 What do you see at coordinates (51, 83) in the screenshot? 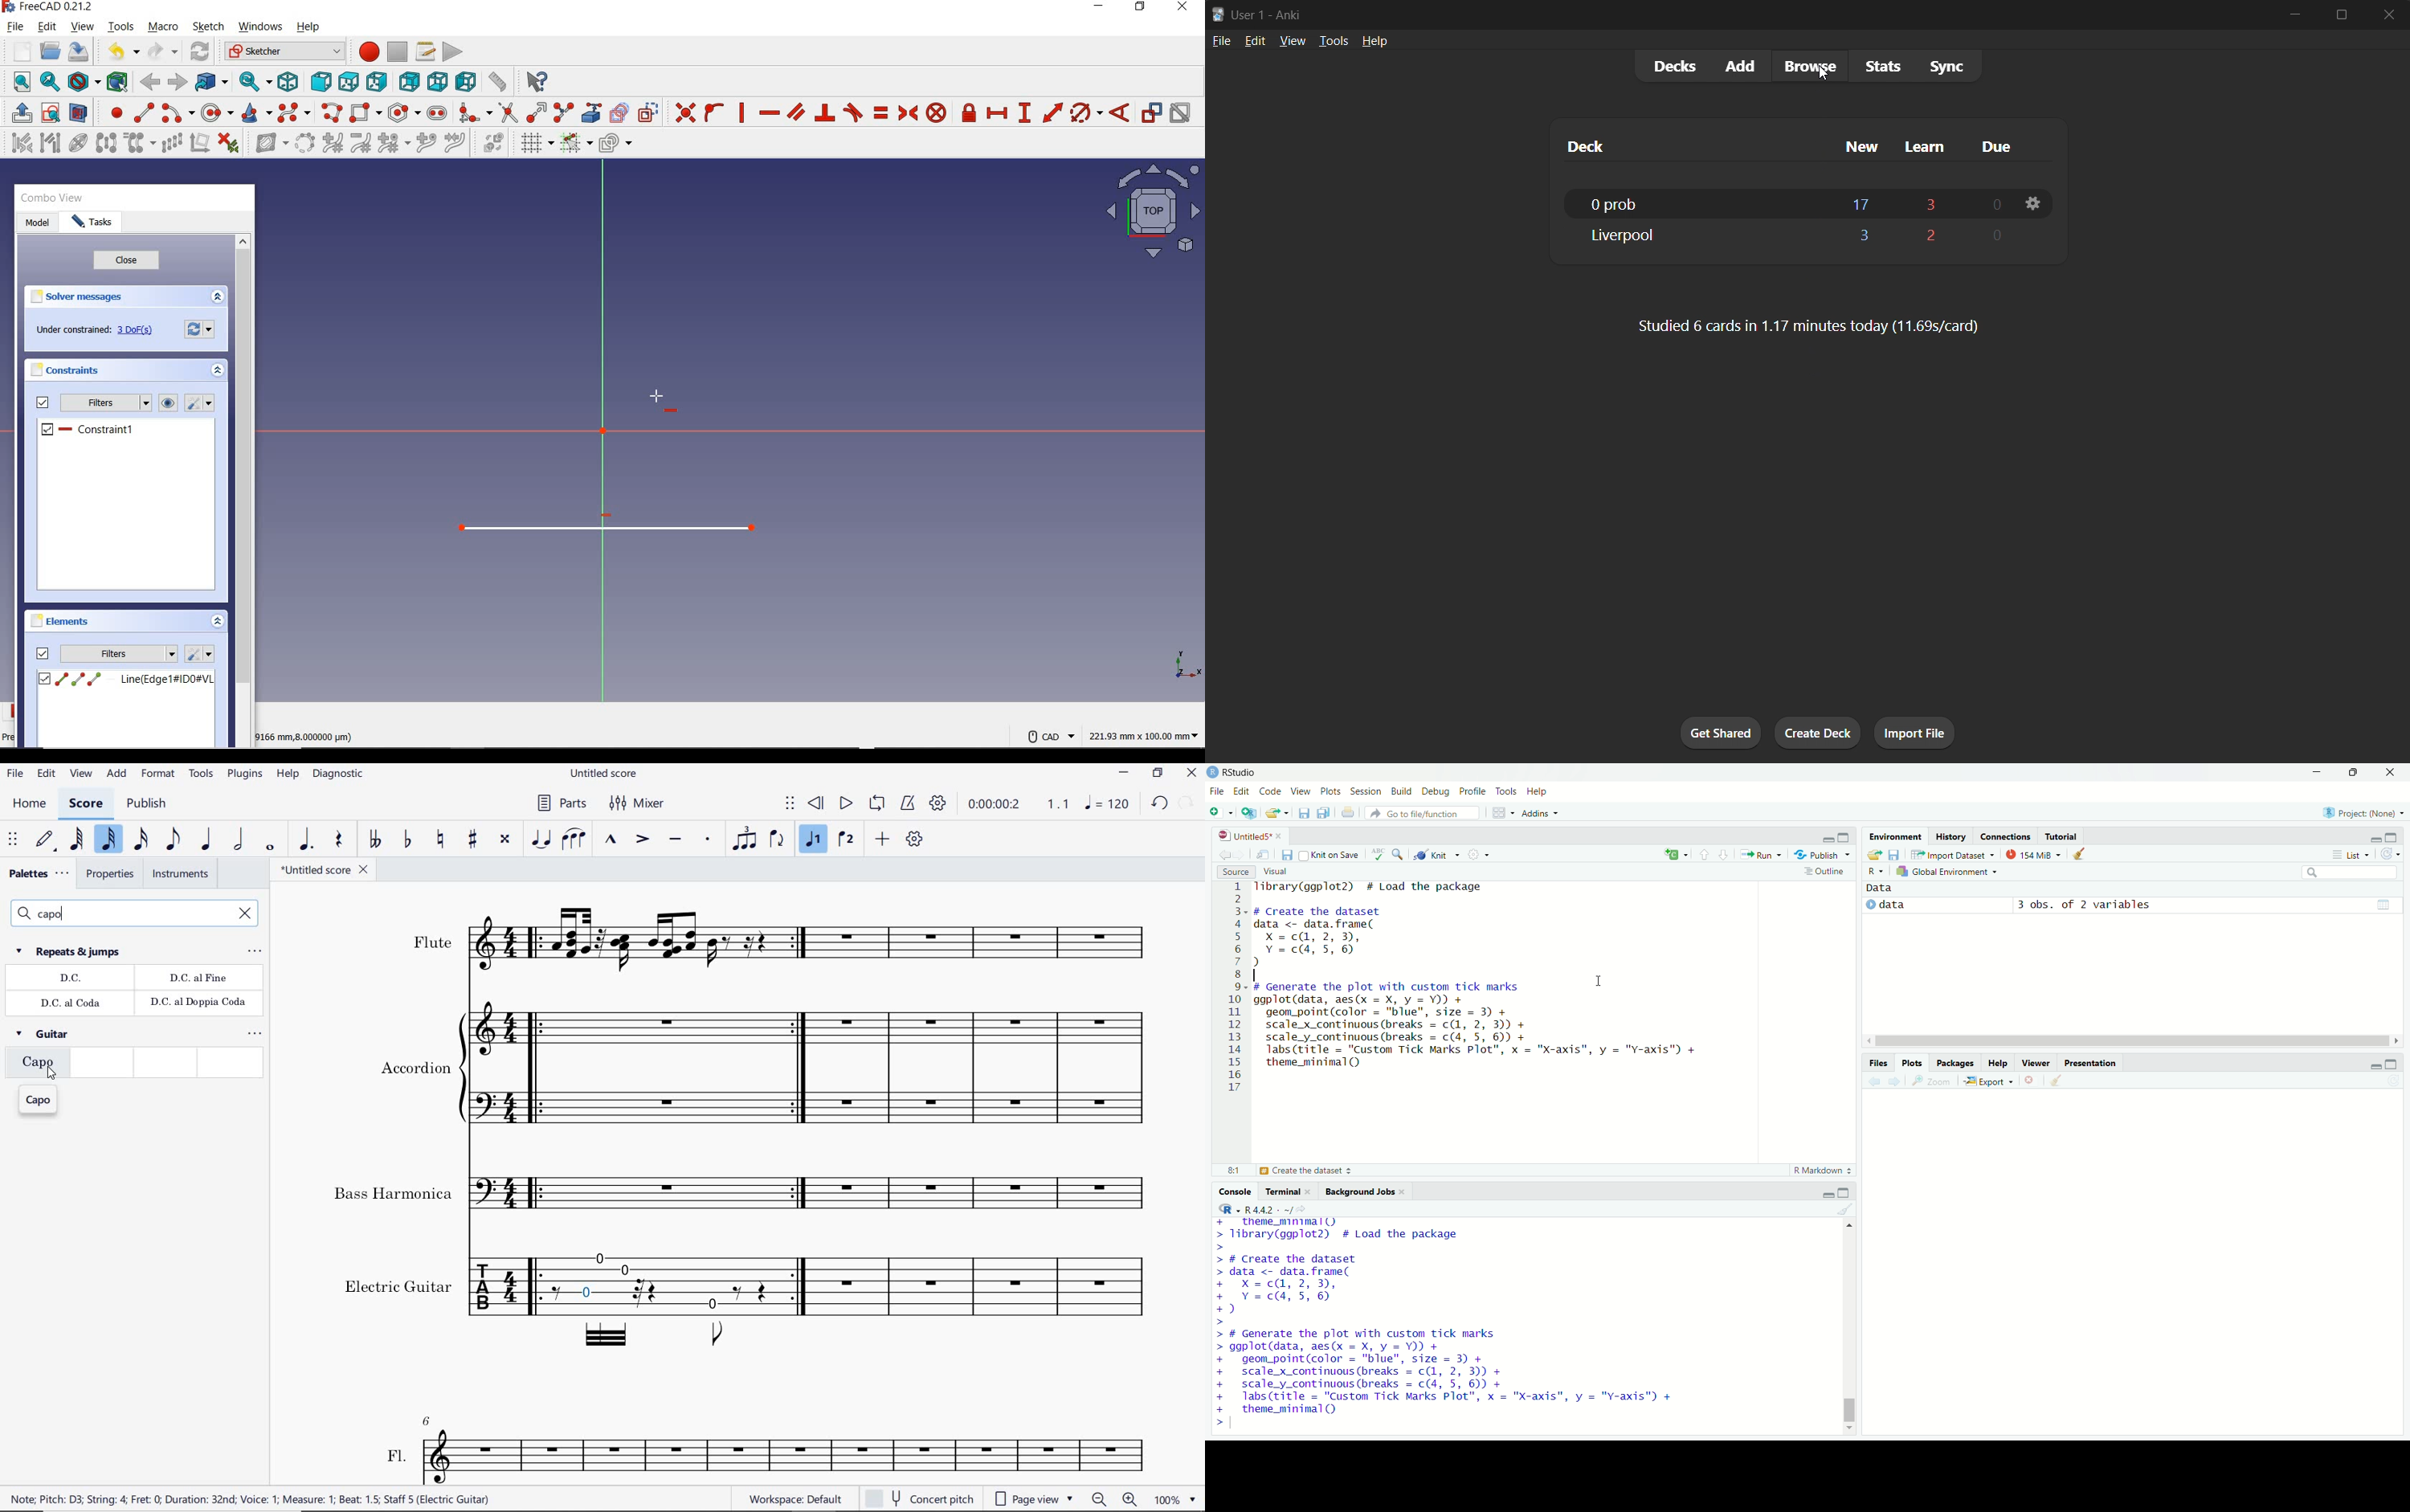
I see `FIT SELECTION` at bounding box center [51, 83].